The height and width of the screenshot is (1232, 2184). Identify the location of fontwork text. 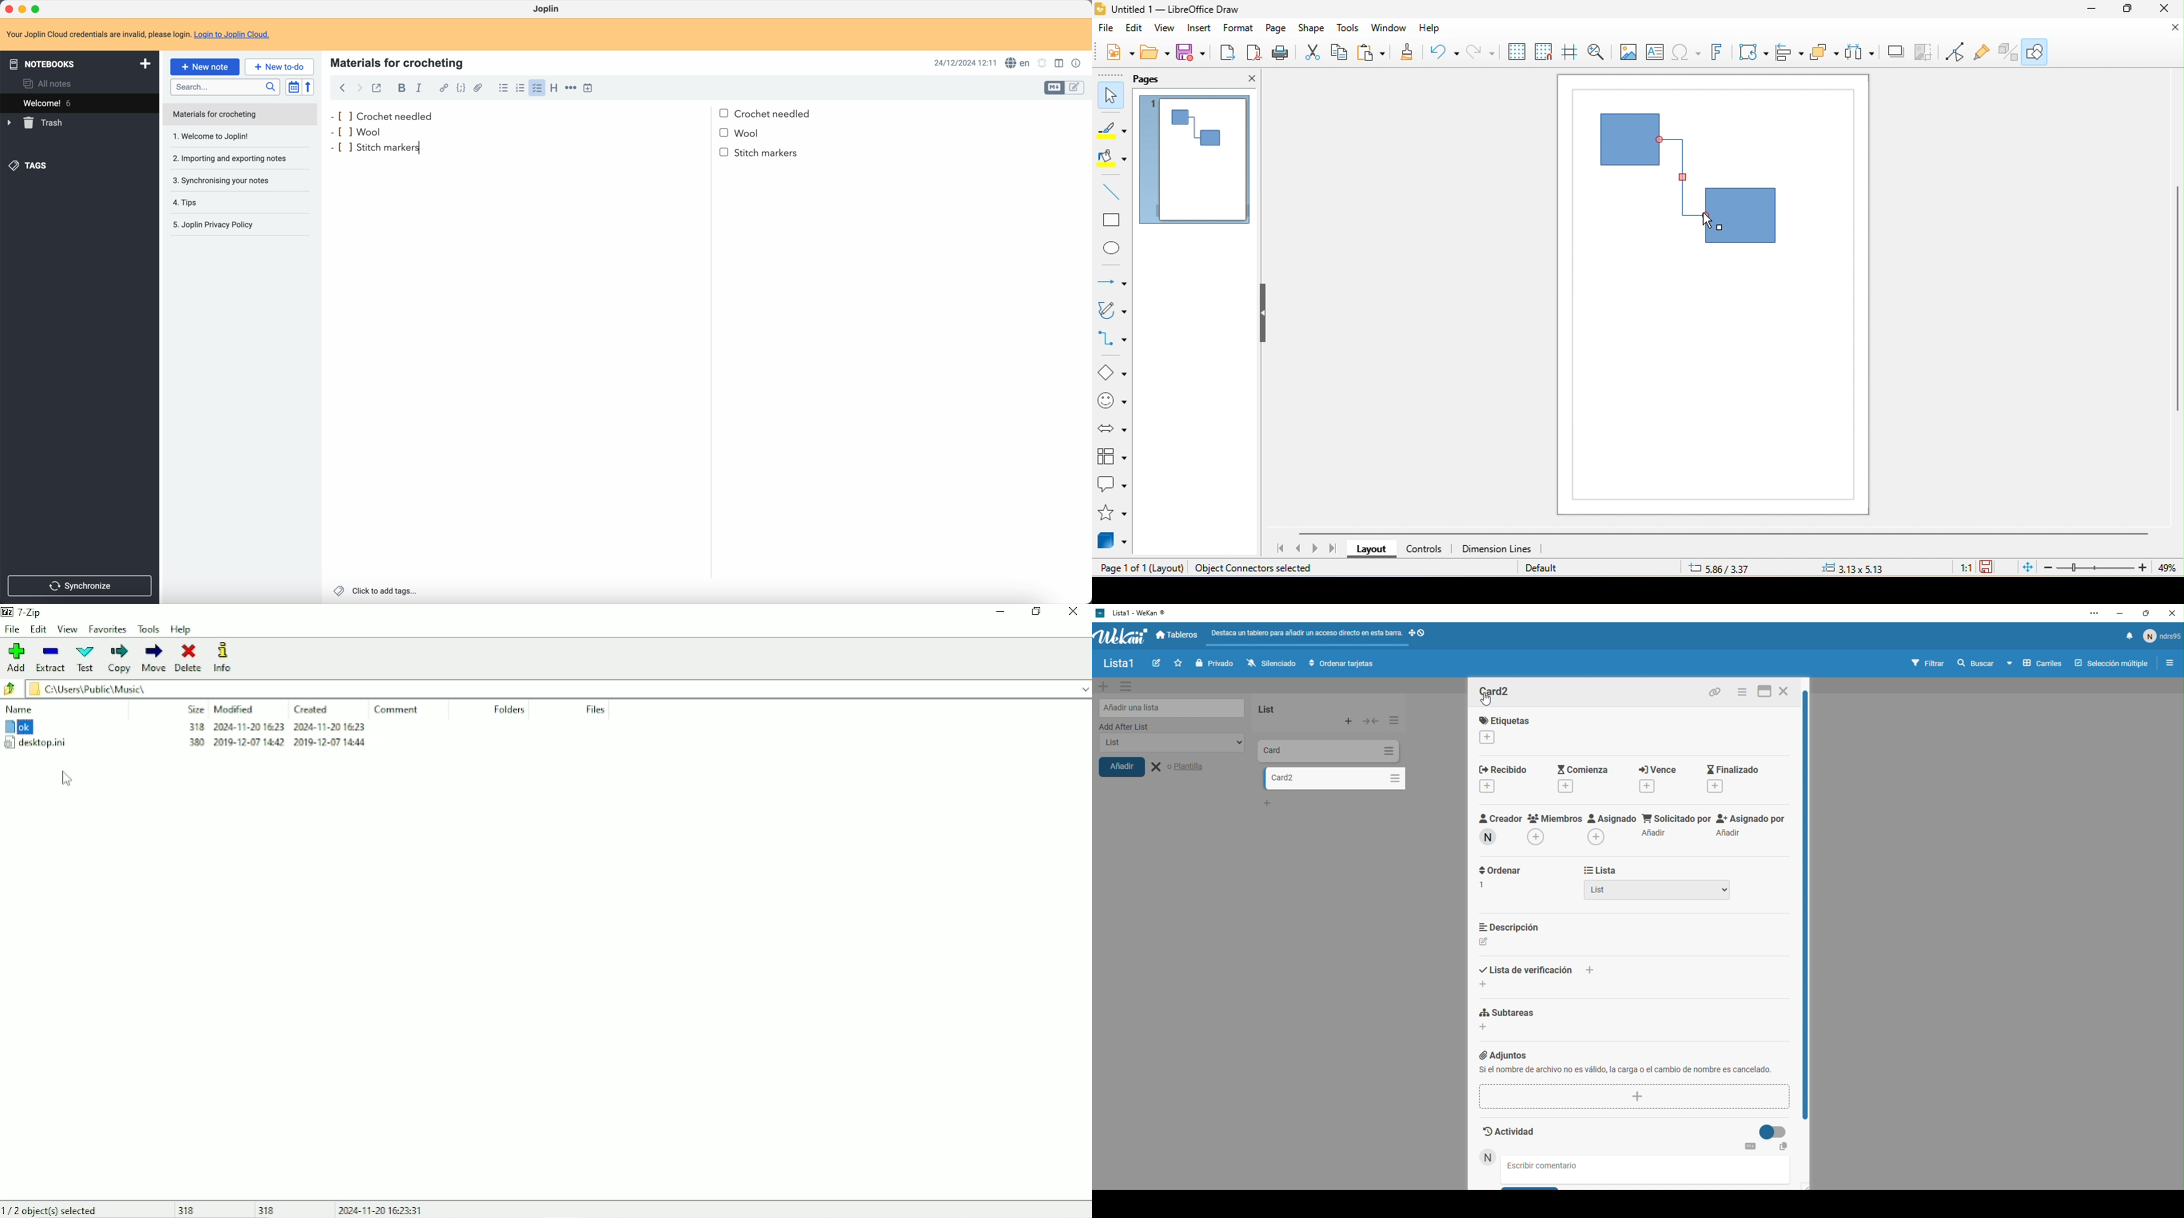
(1722, 52).